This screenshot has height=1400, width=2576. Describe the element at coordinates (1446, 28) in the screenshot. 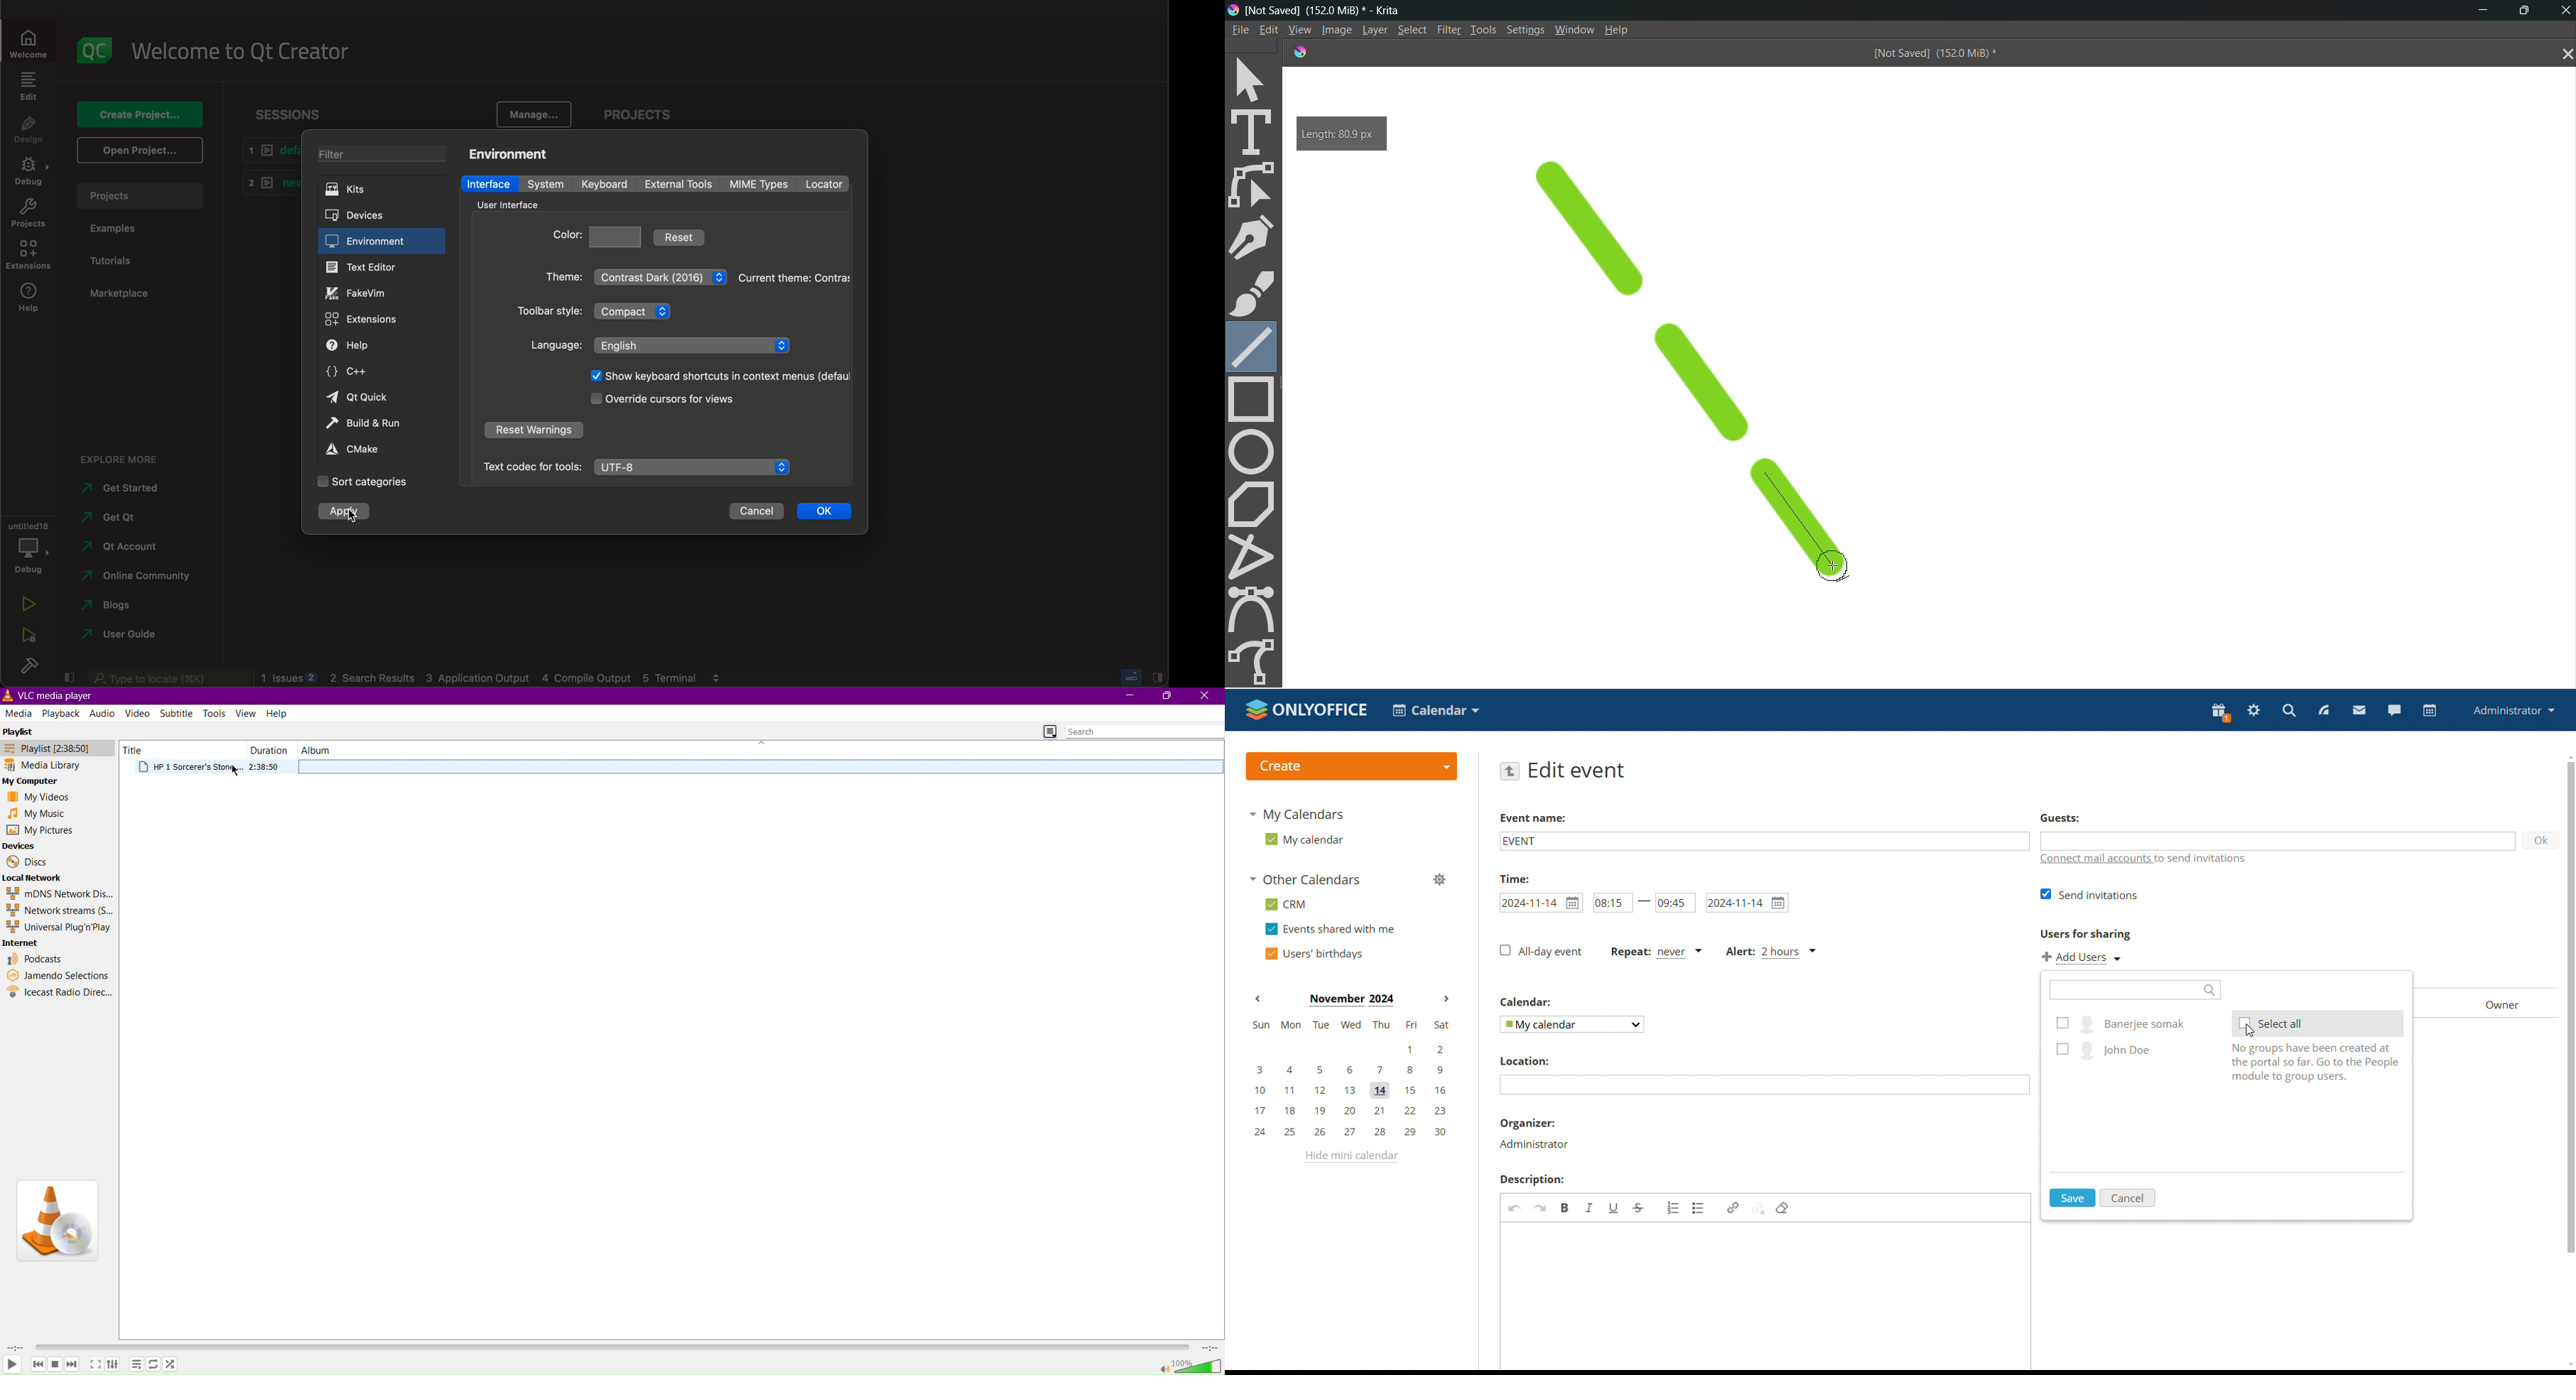

I see `Filte` at that location.